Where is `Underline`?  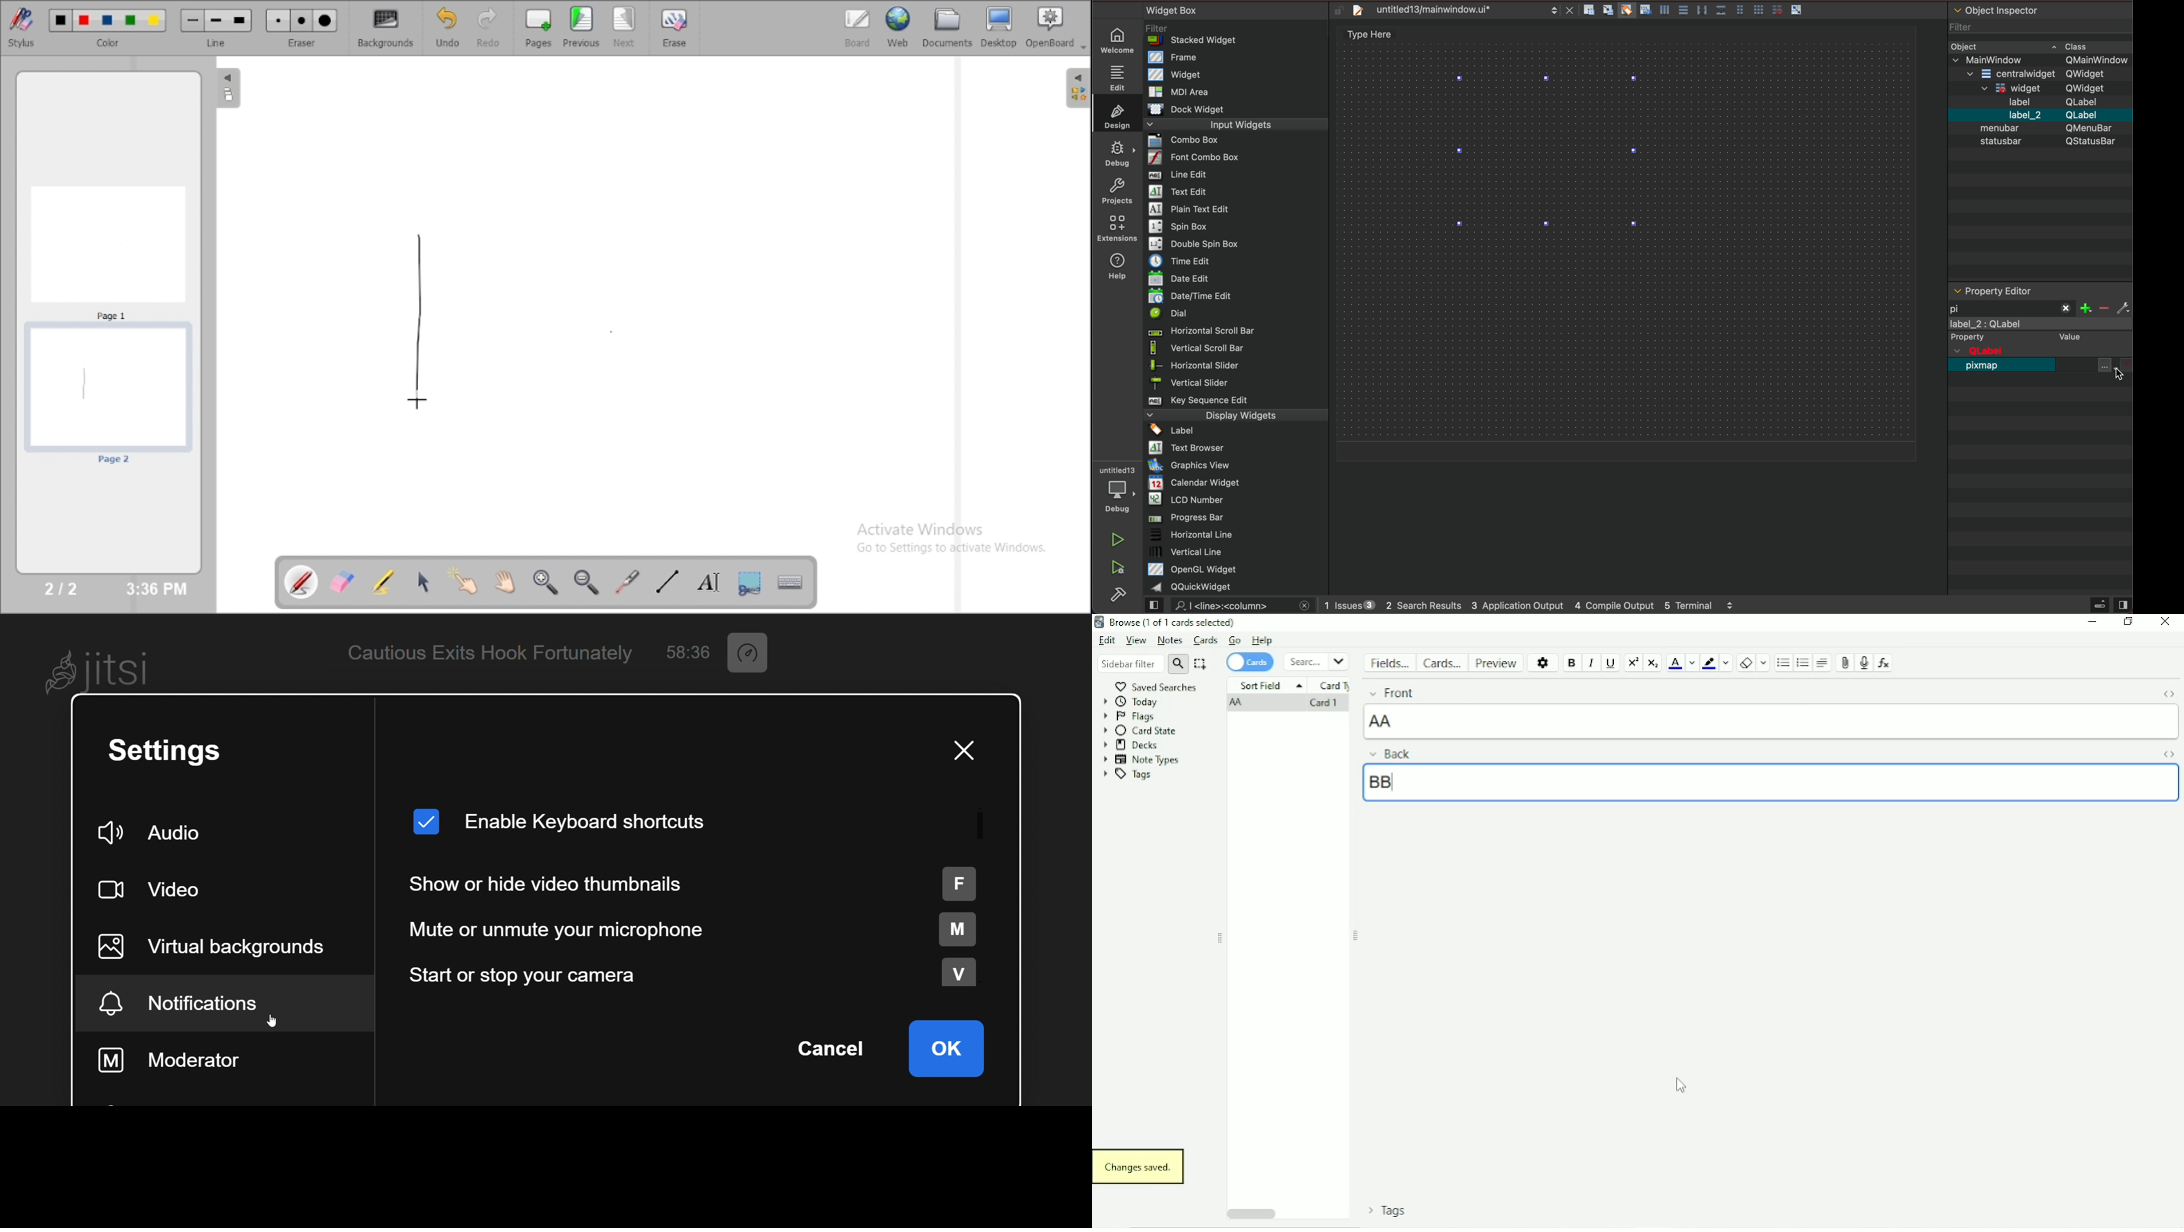 Underline is located at coordinates (1611, 663).